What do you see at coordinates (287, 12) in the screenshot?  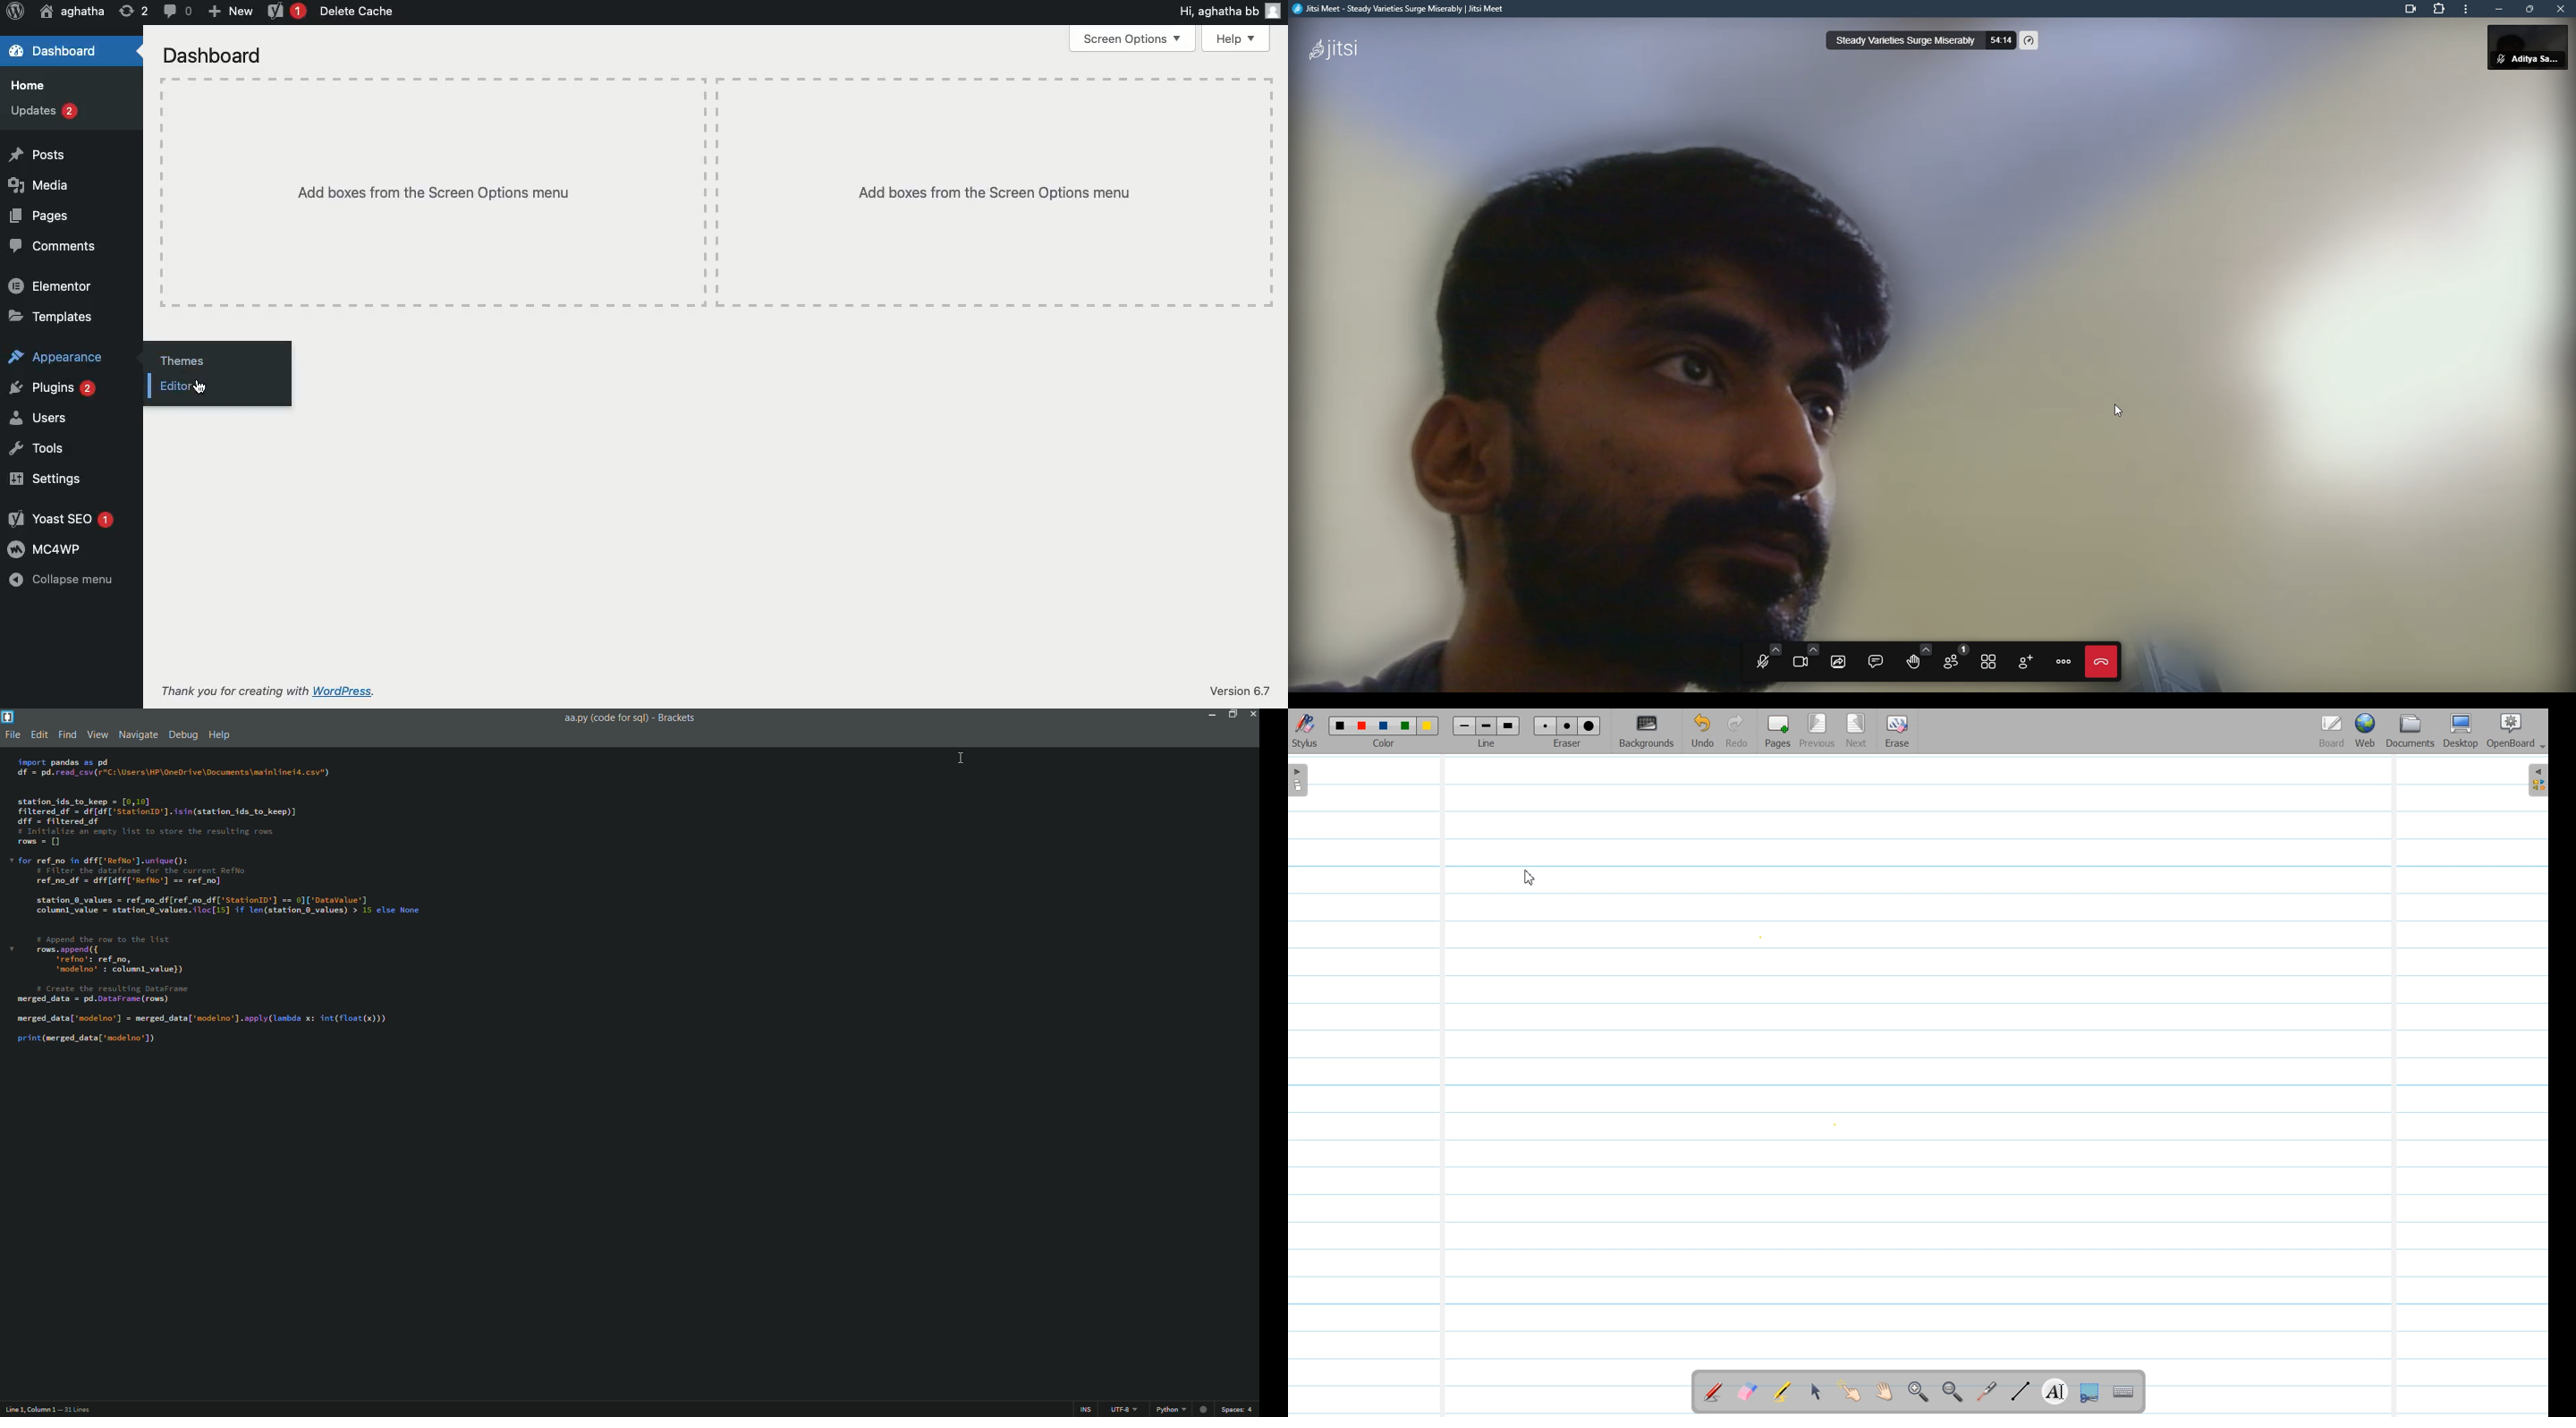 I see `Yoast` at bounding box center [287, 12].